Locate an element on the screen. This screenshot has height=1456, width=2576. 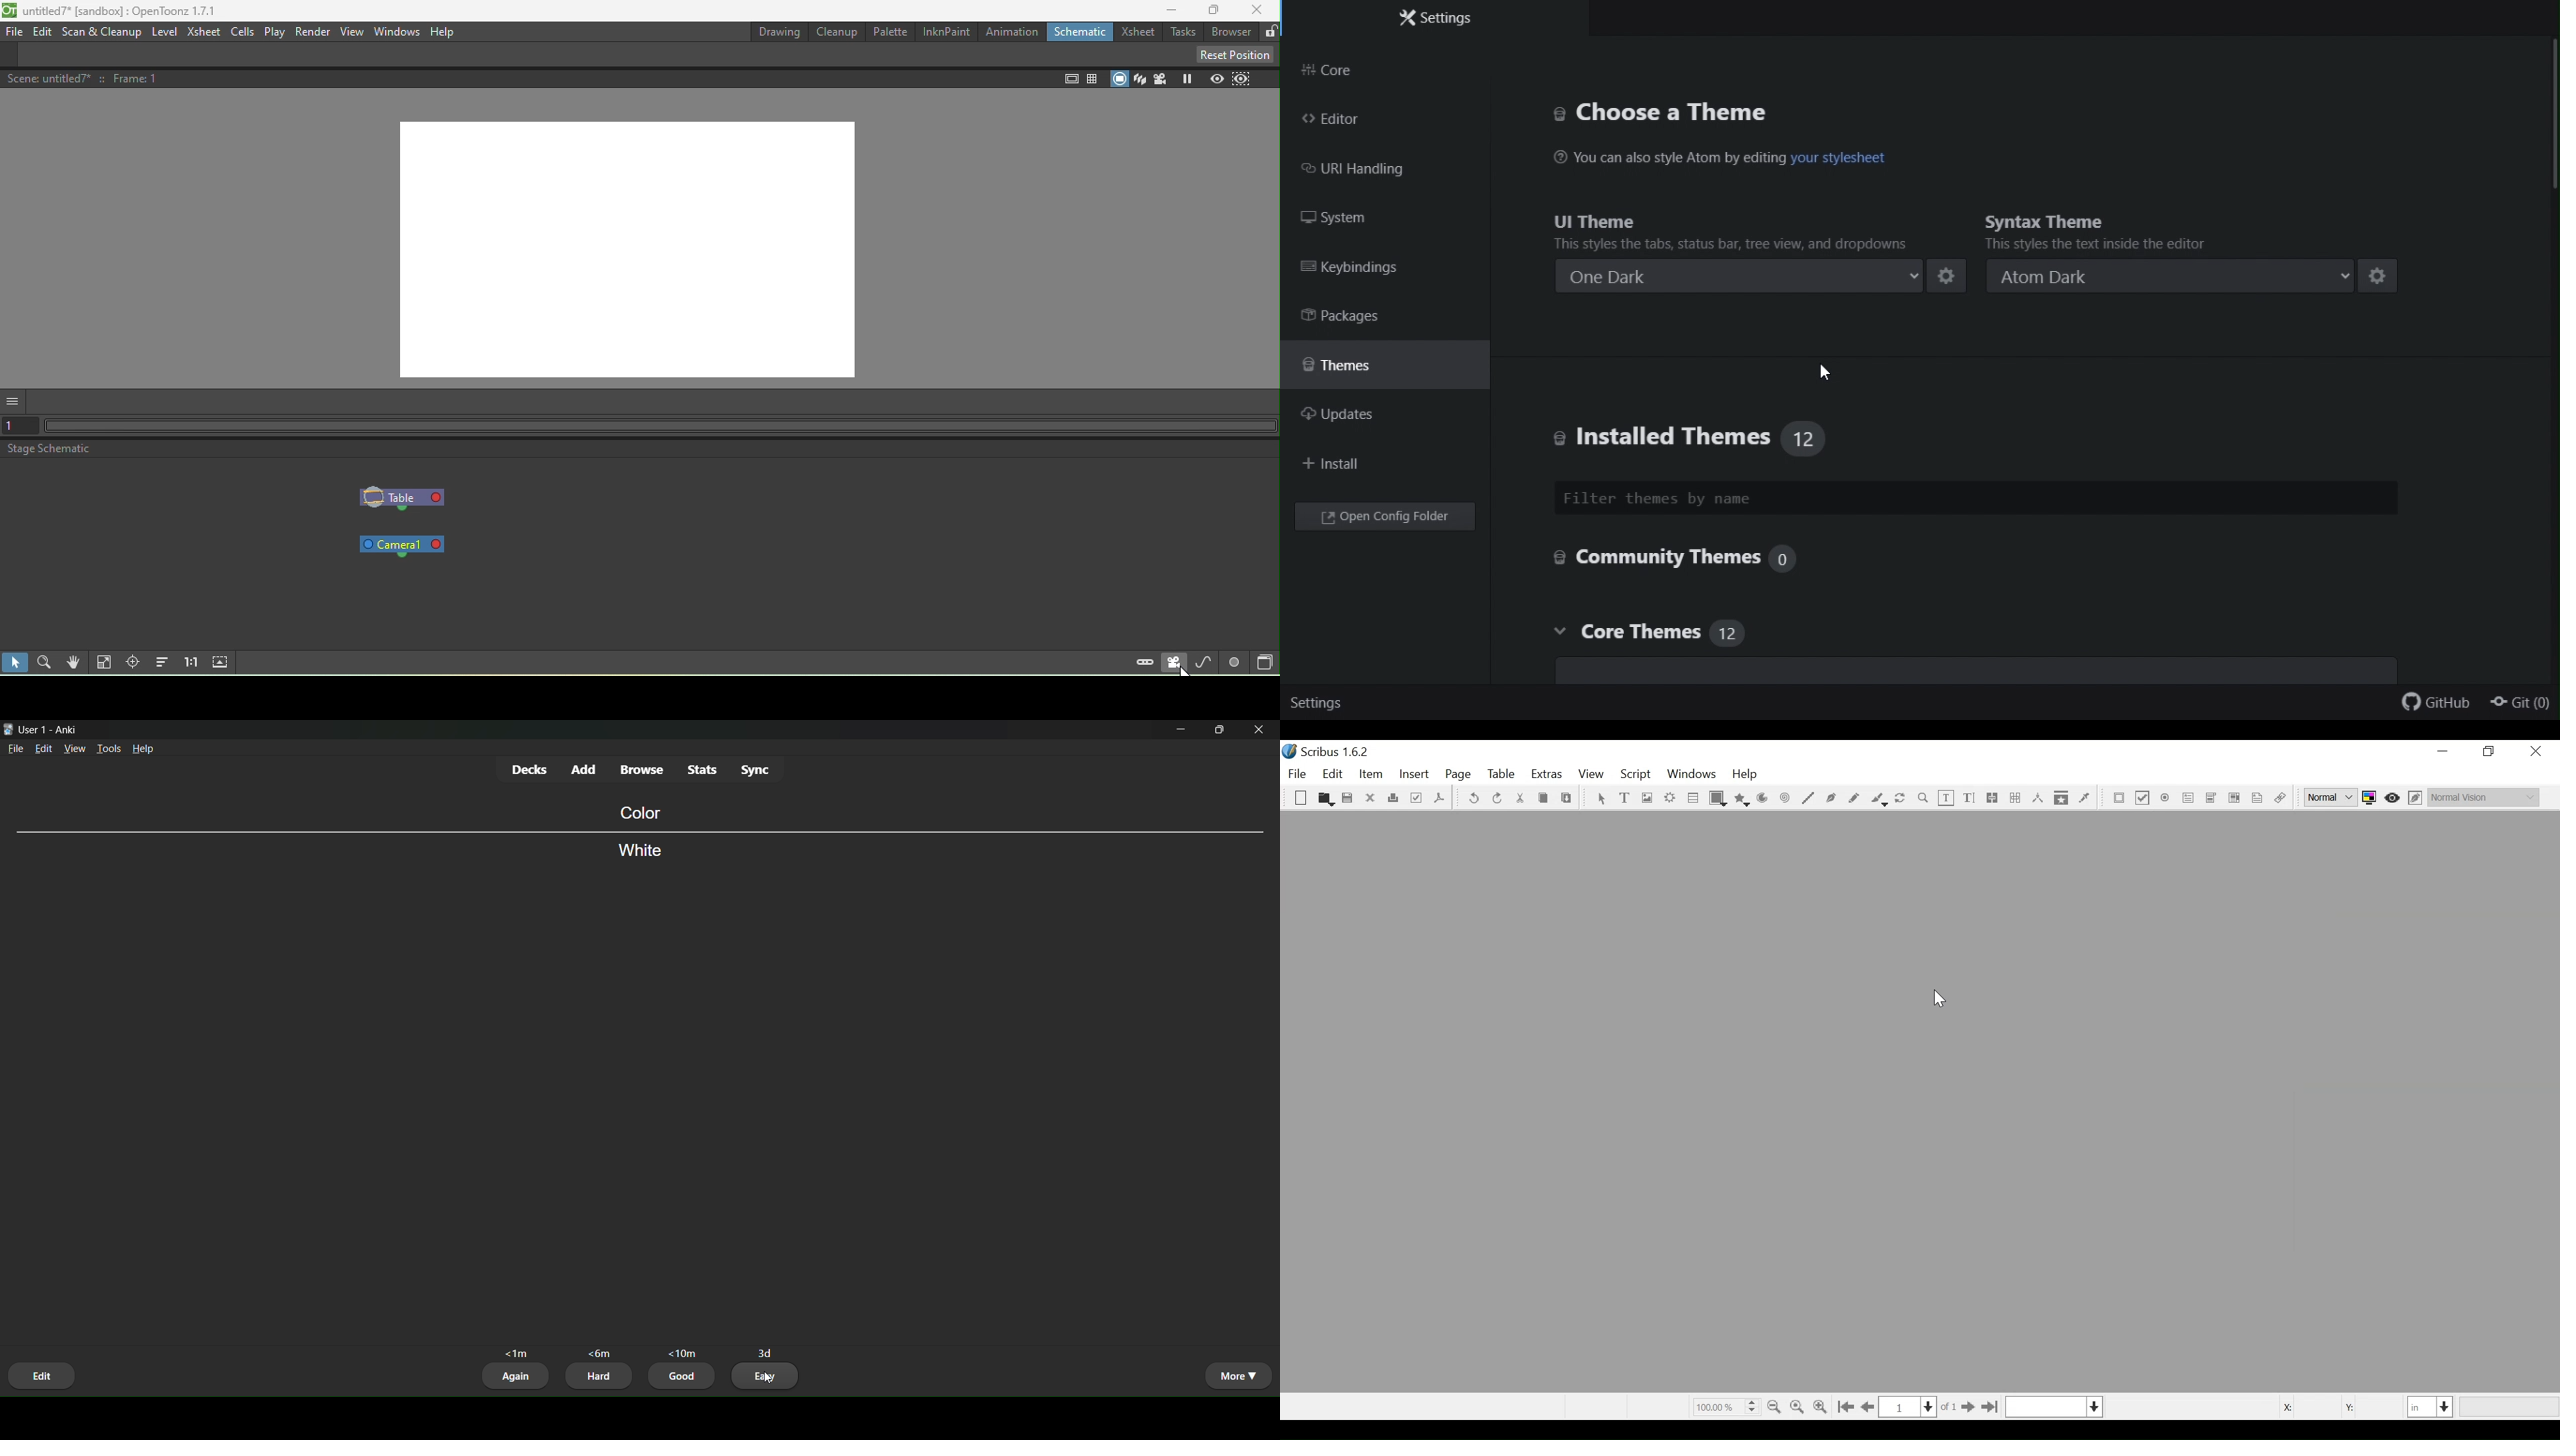
stats is located at coordinates (701, 769).